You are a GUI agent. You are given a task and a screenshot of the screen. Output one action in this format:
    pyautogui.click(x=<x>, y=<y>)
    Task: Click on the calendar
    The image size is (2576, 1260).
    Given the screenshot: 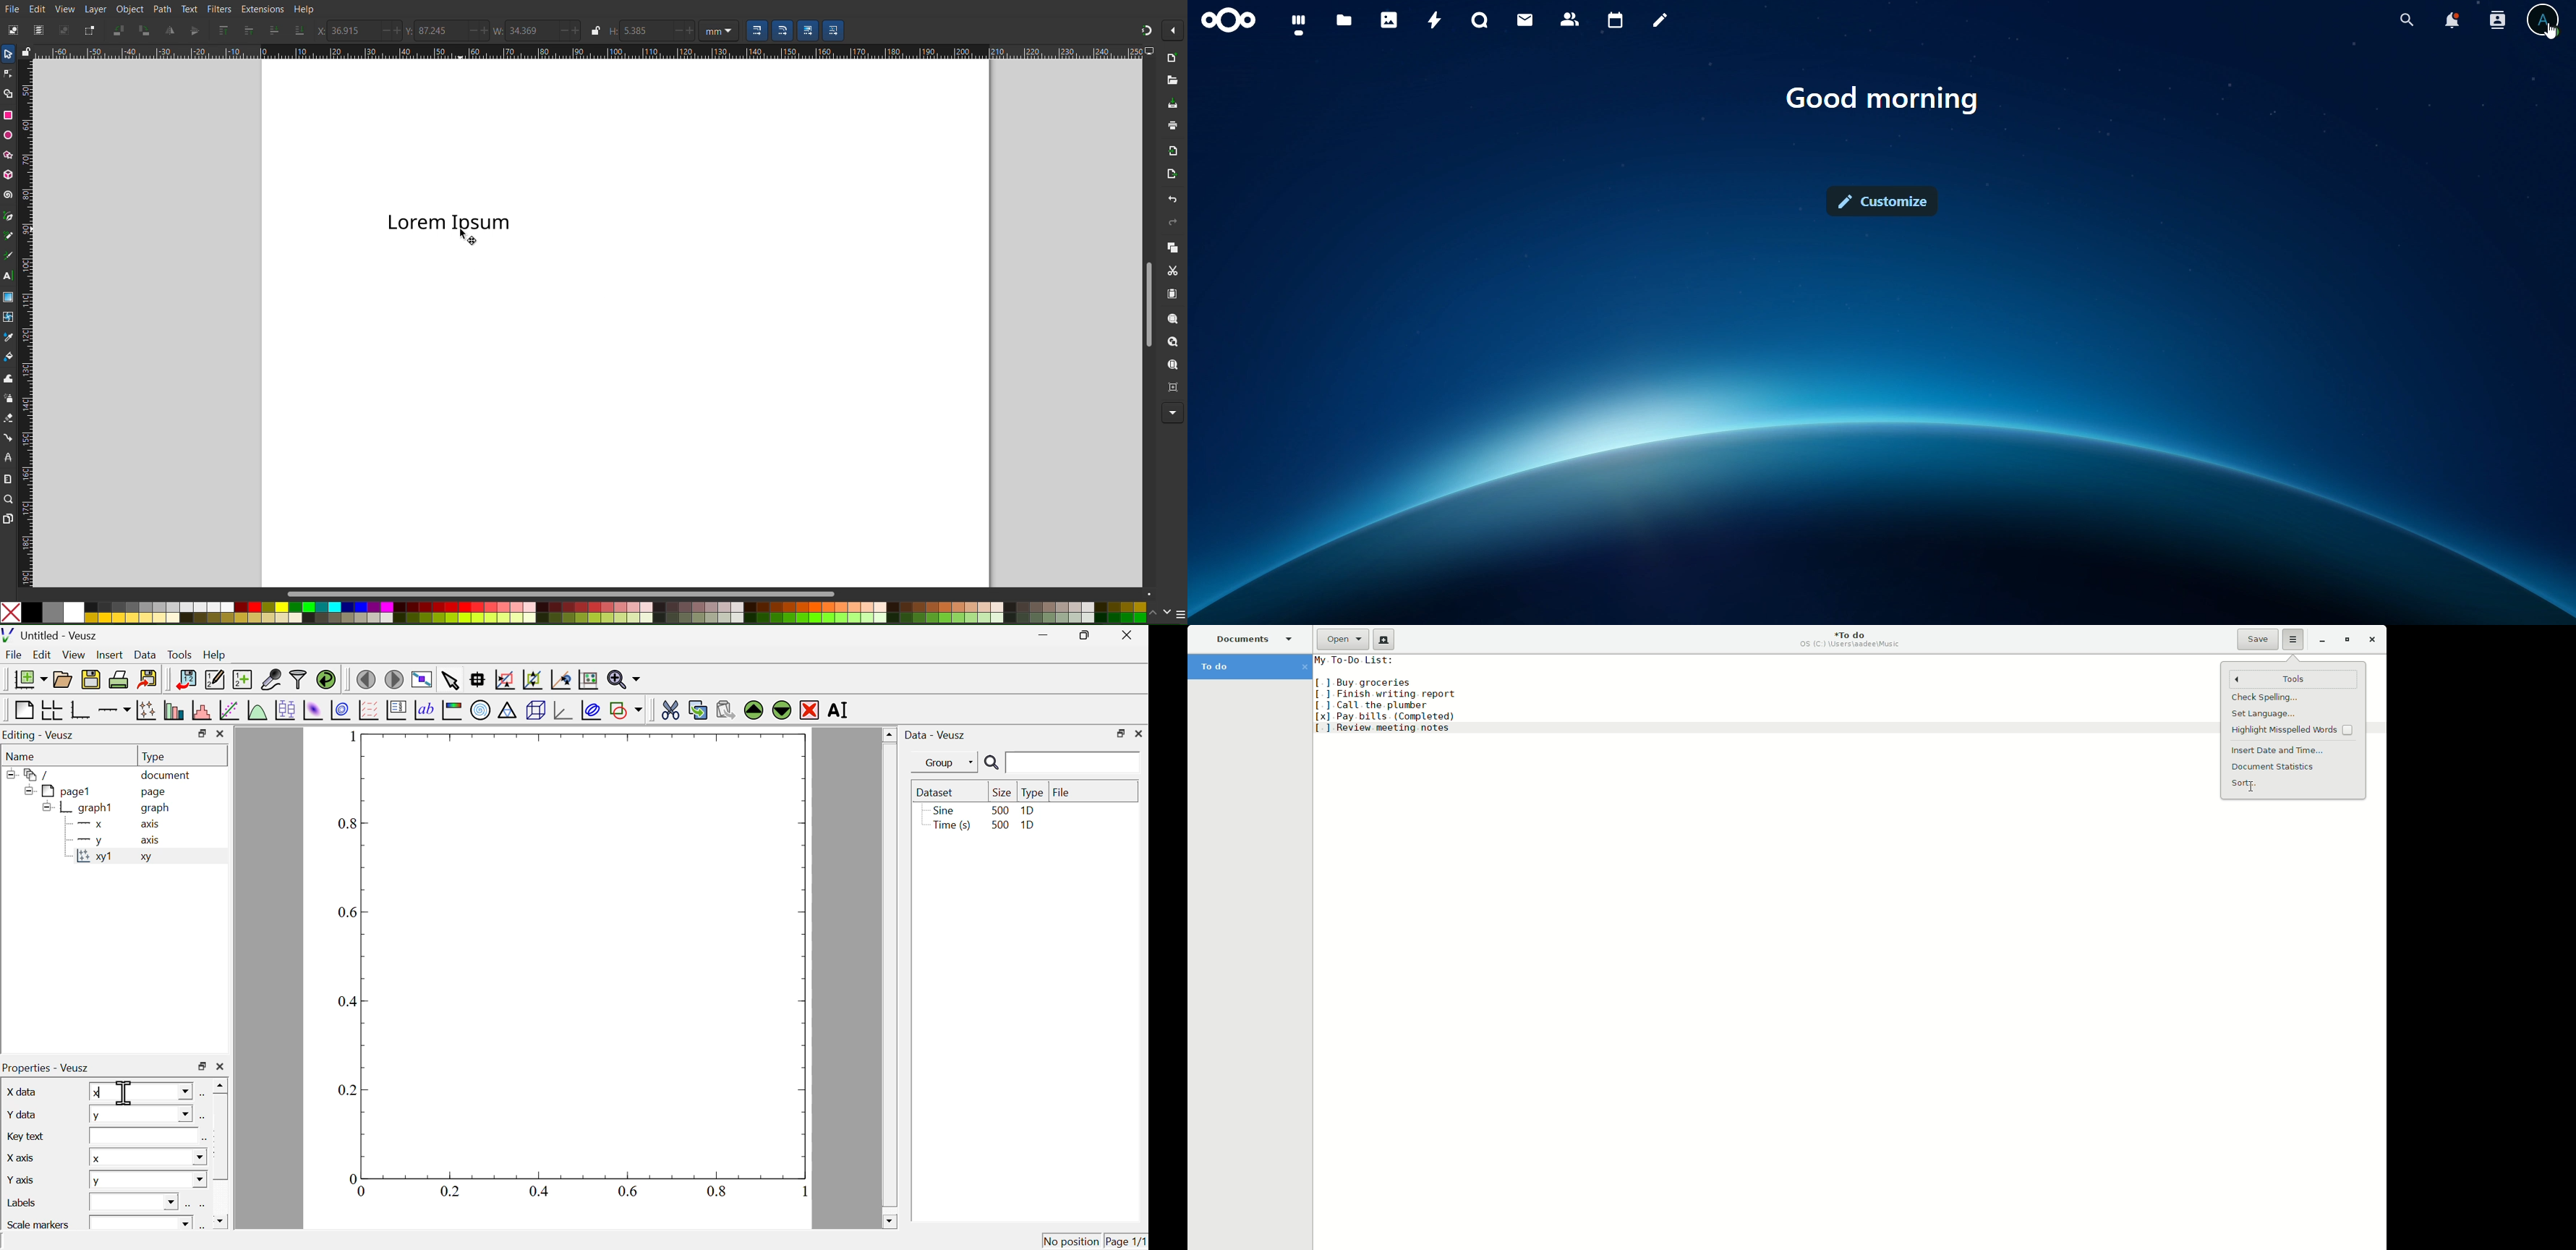 What is the action you would take?
    pyautogui.click(x=1616, y=20)
    